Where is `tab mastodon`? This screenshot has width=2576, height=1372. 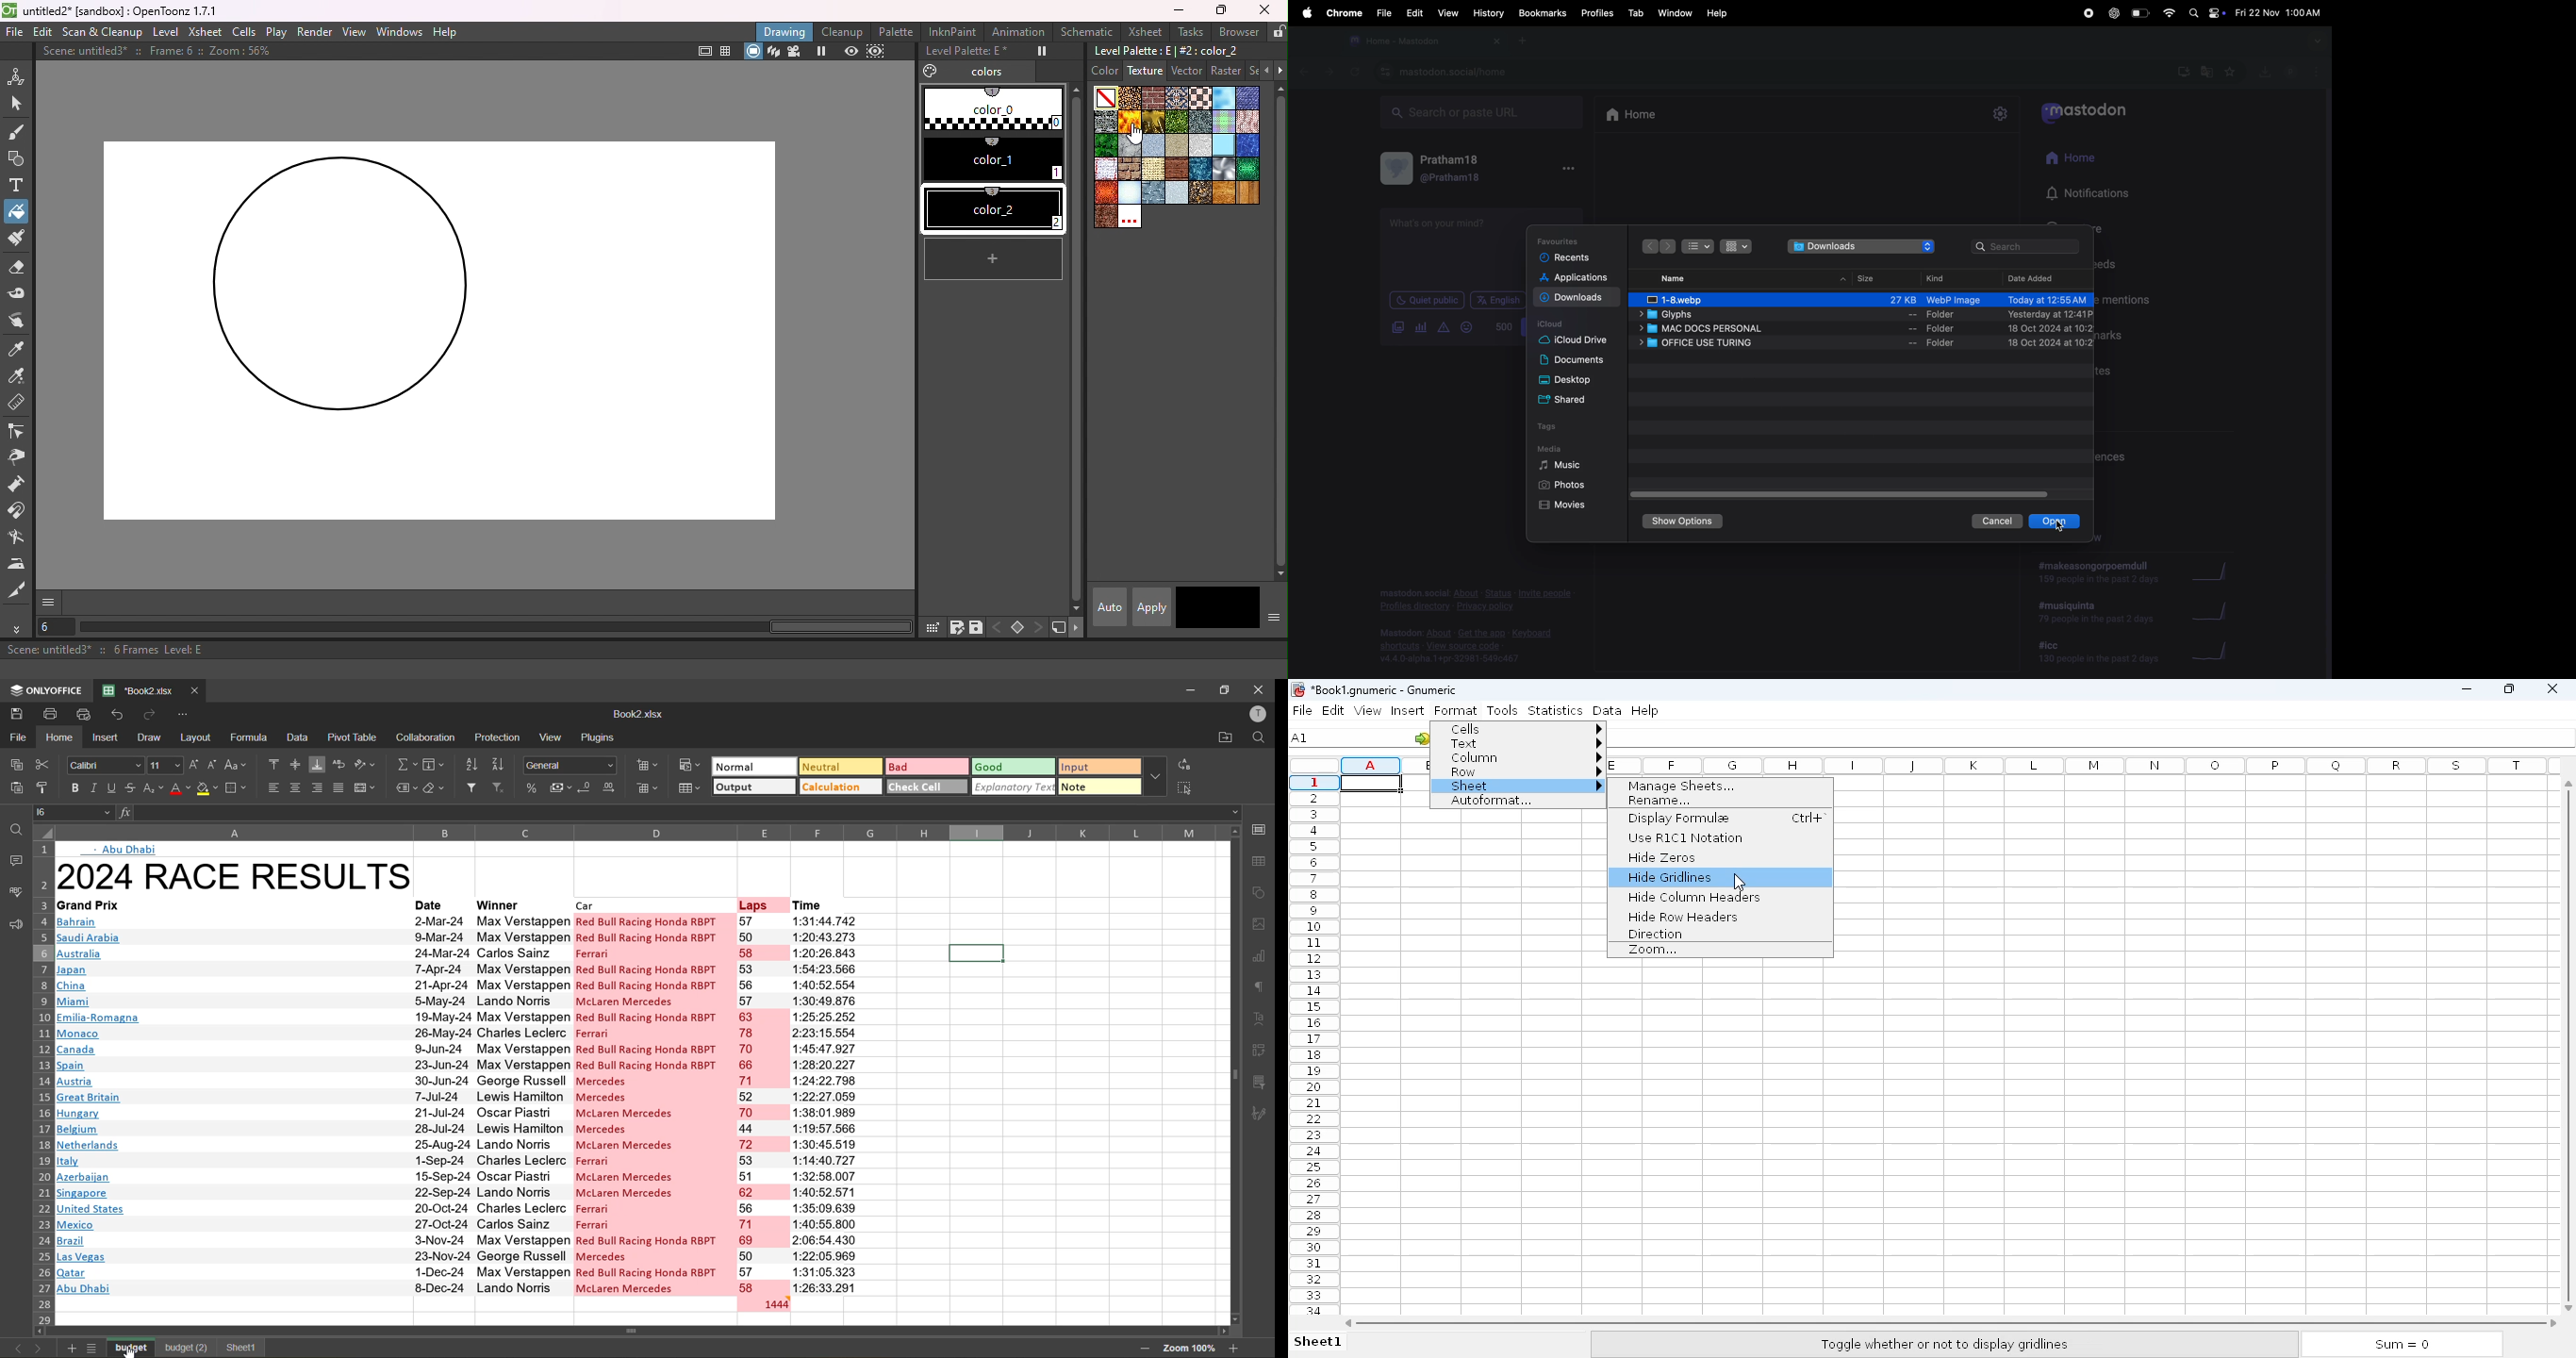 tab mastodon is located at coordinates (1412, 41).